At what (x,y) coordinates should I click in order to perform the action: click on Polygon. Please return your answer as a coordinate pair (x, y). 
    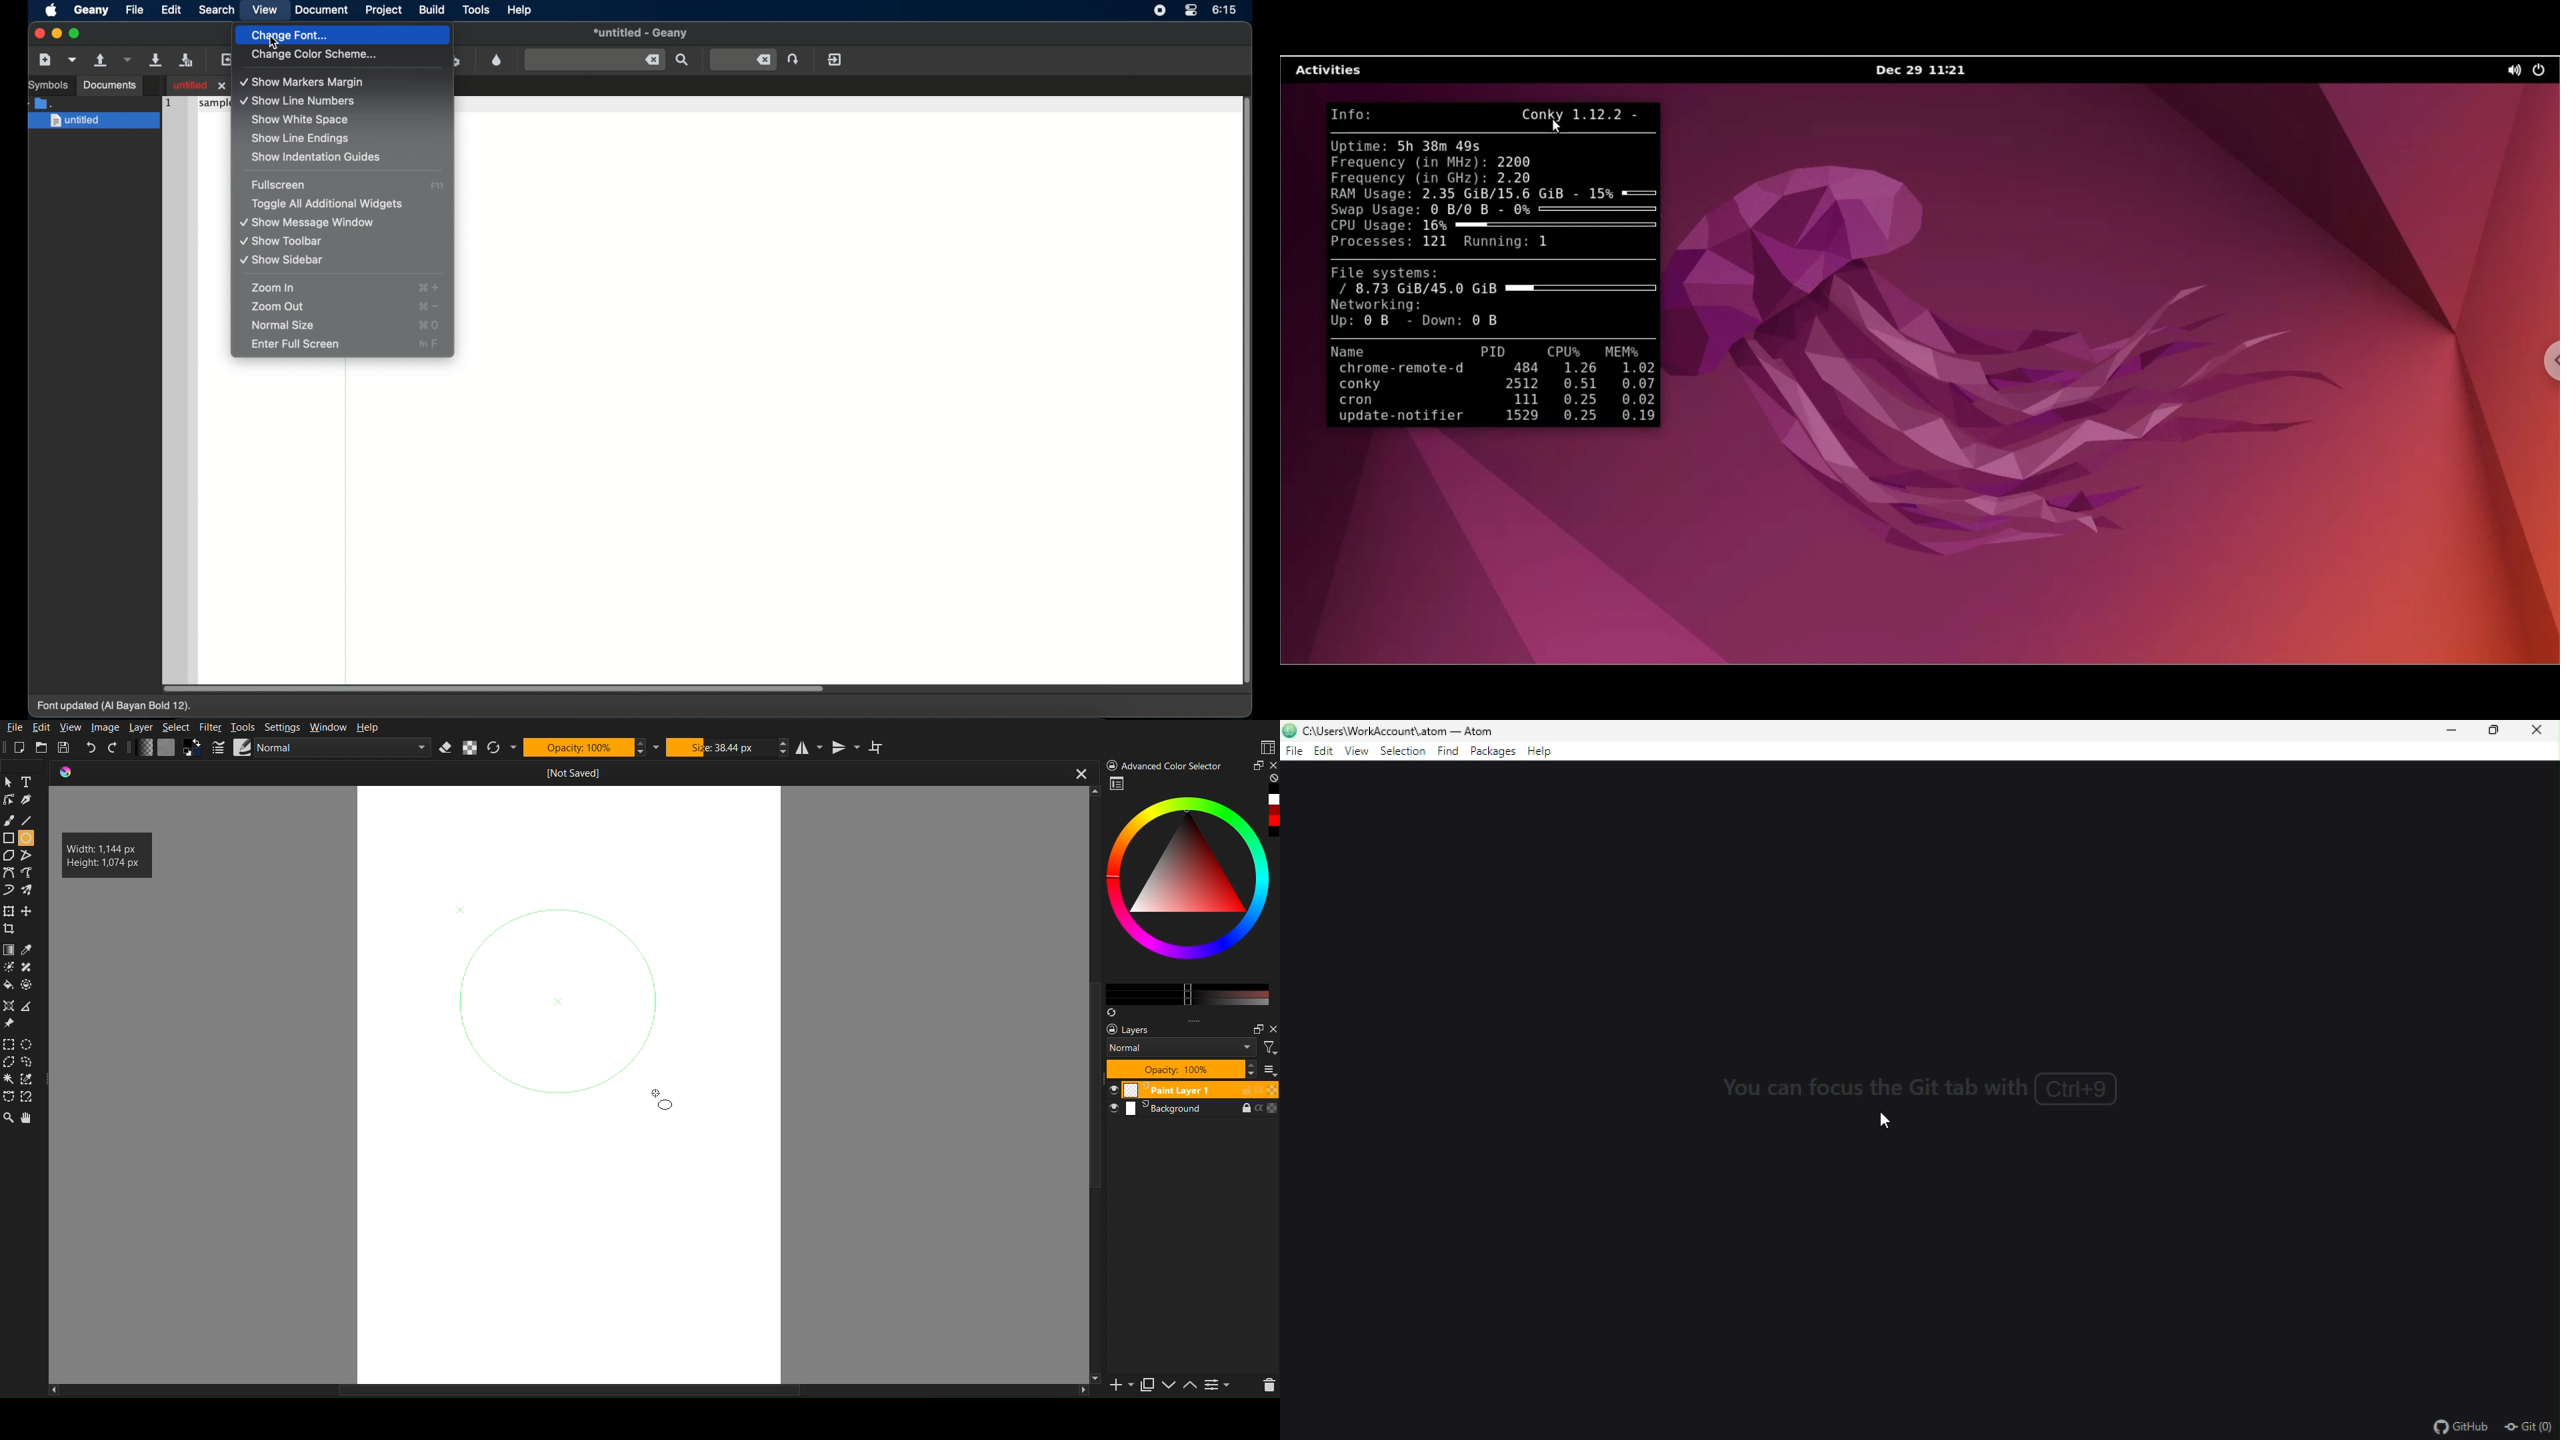
    Looking at the image, I should click on (8, 856).